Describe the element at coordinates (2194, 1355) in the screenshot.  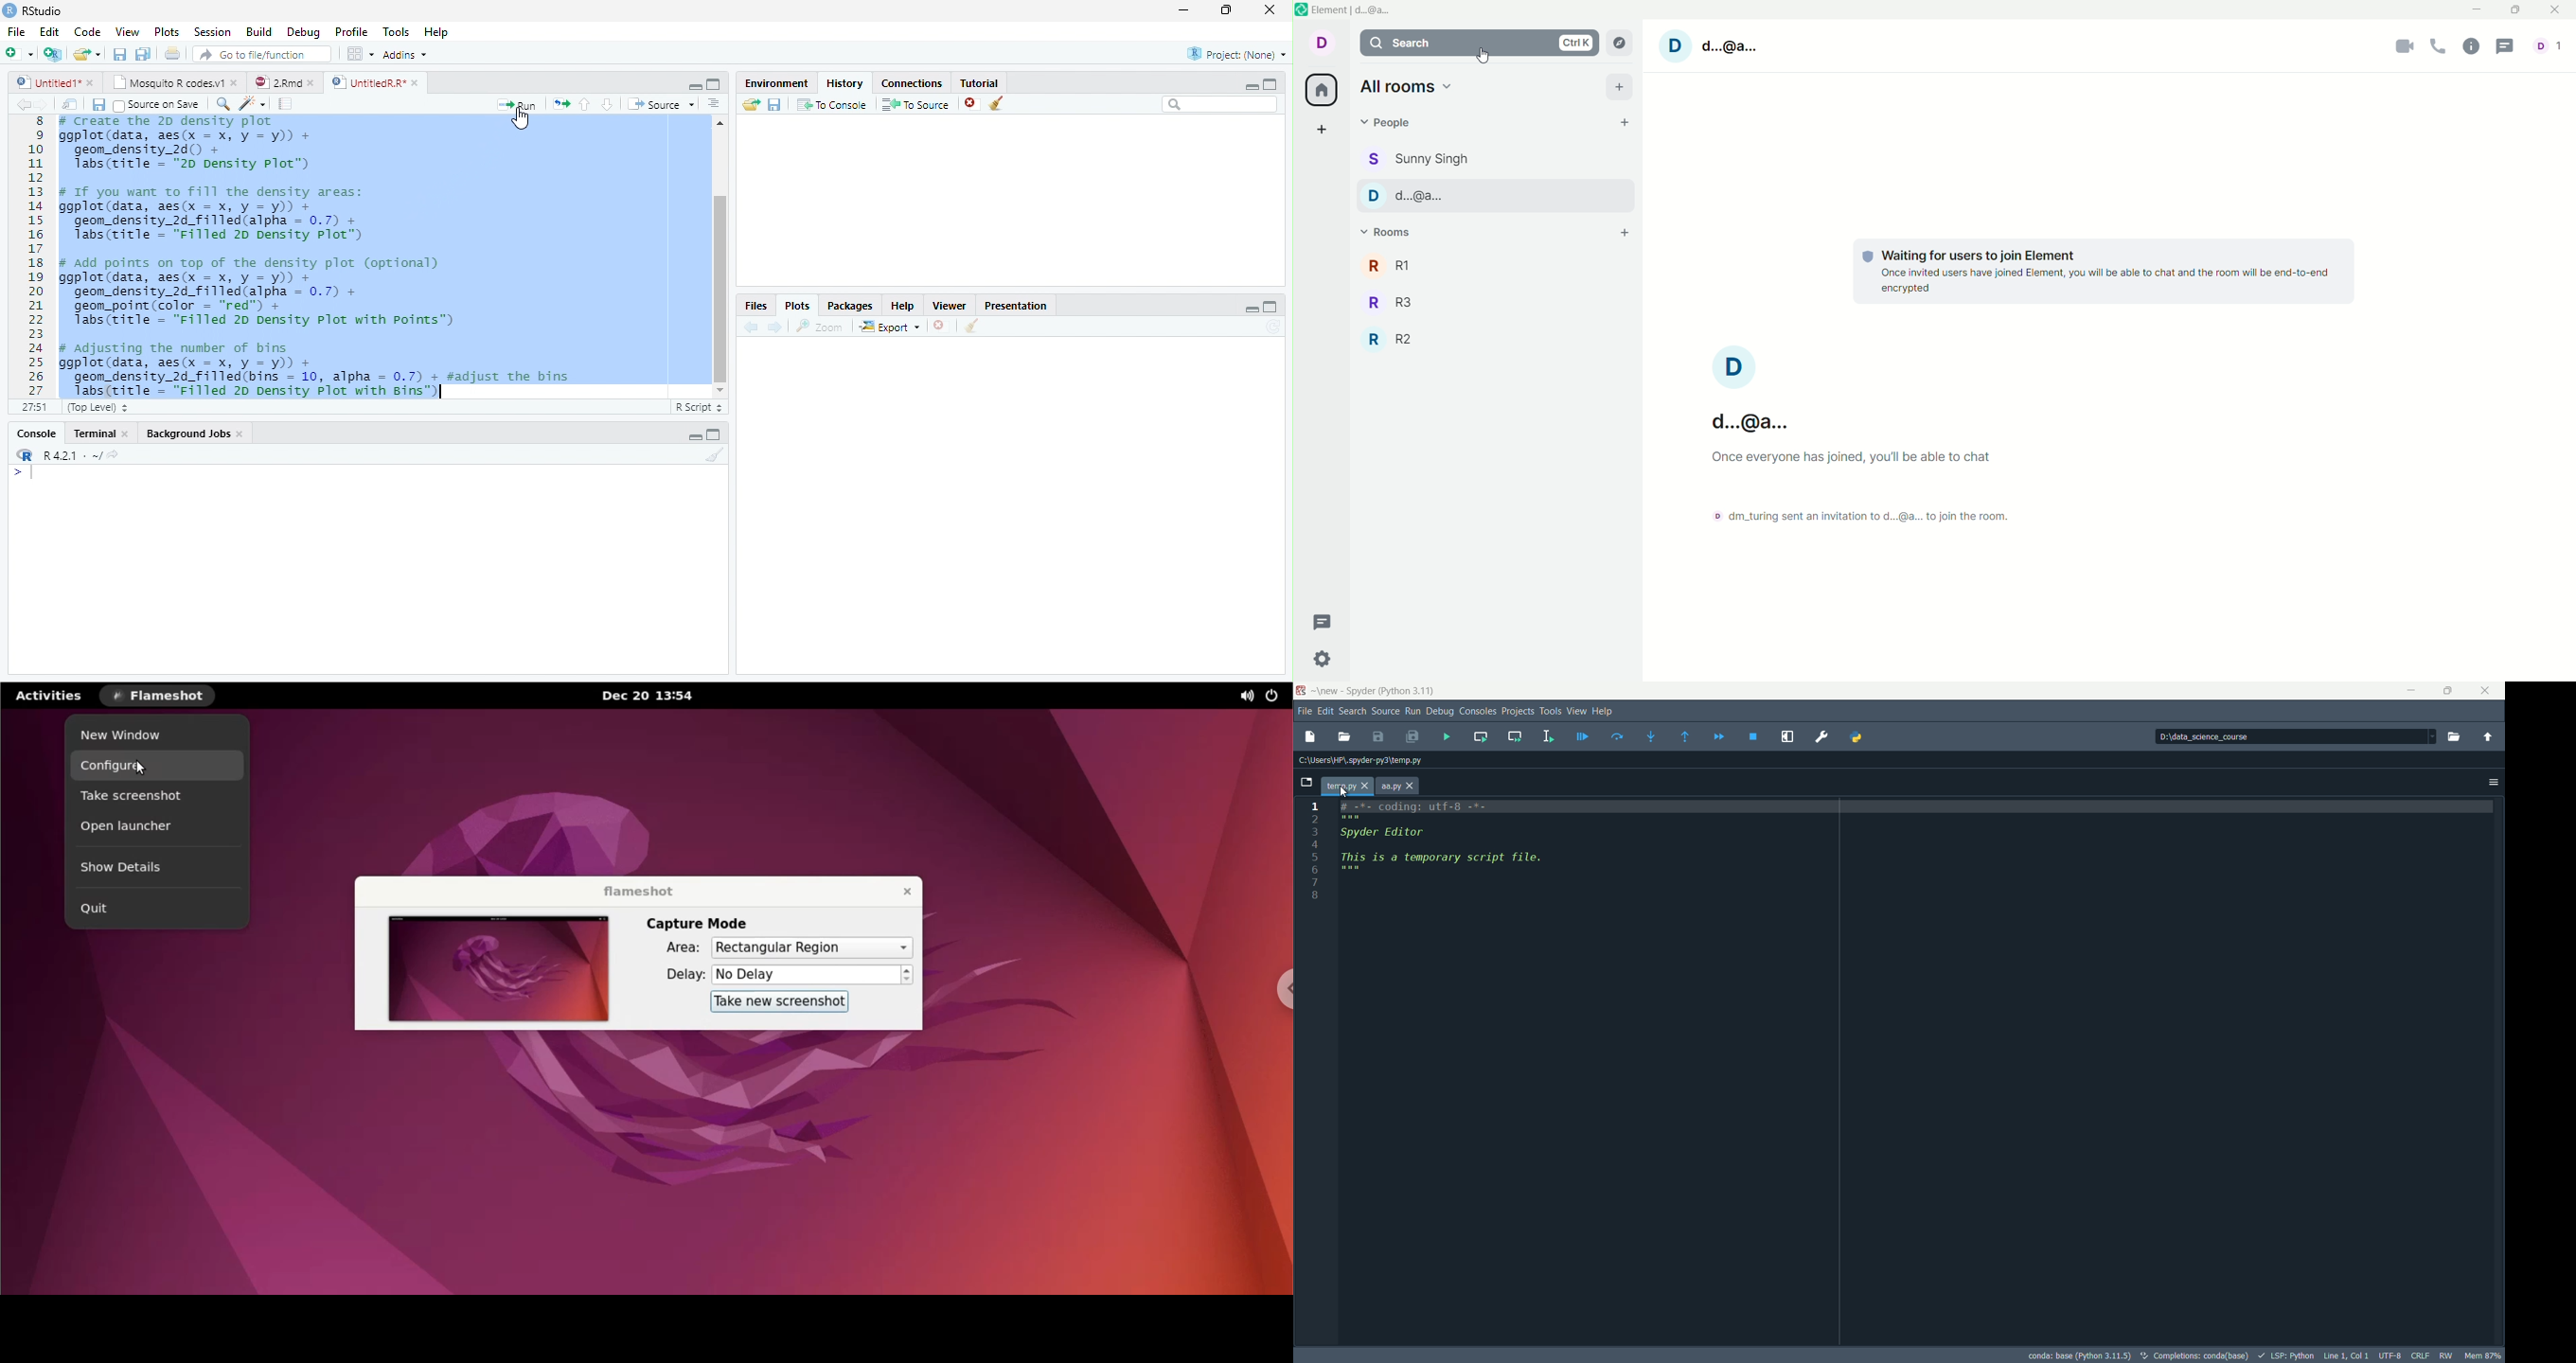
I see `text` at that location.